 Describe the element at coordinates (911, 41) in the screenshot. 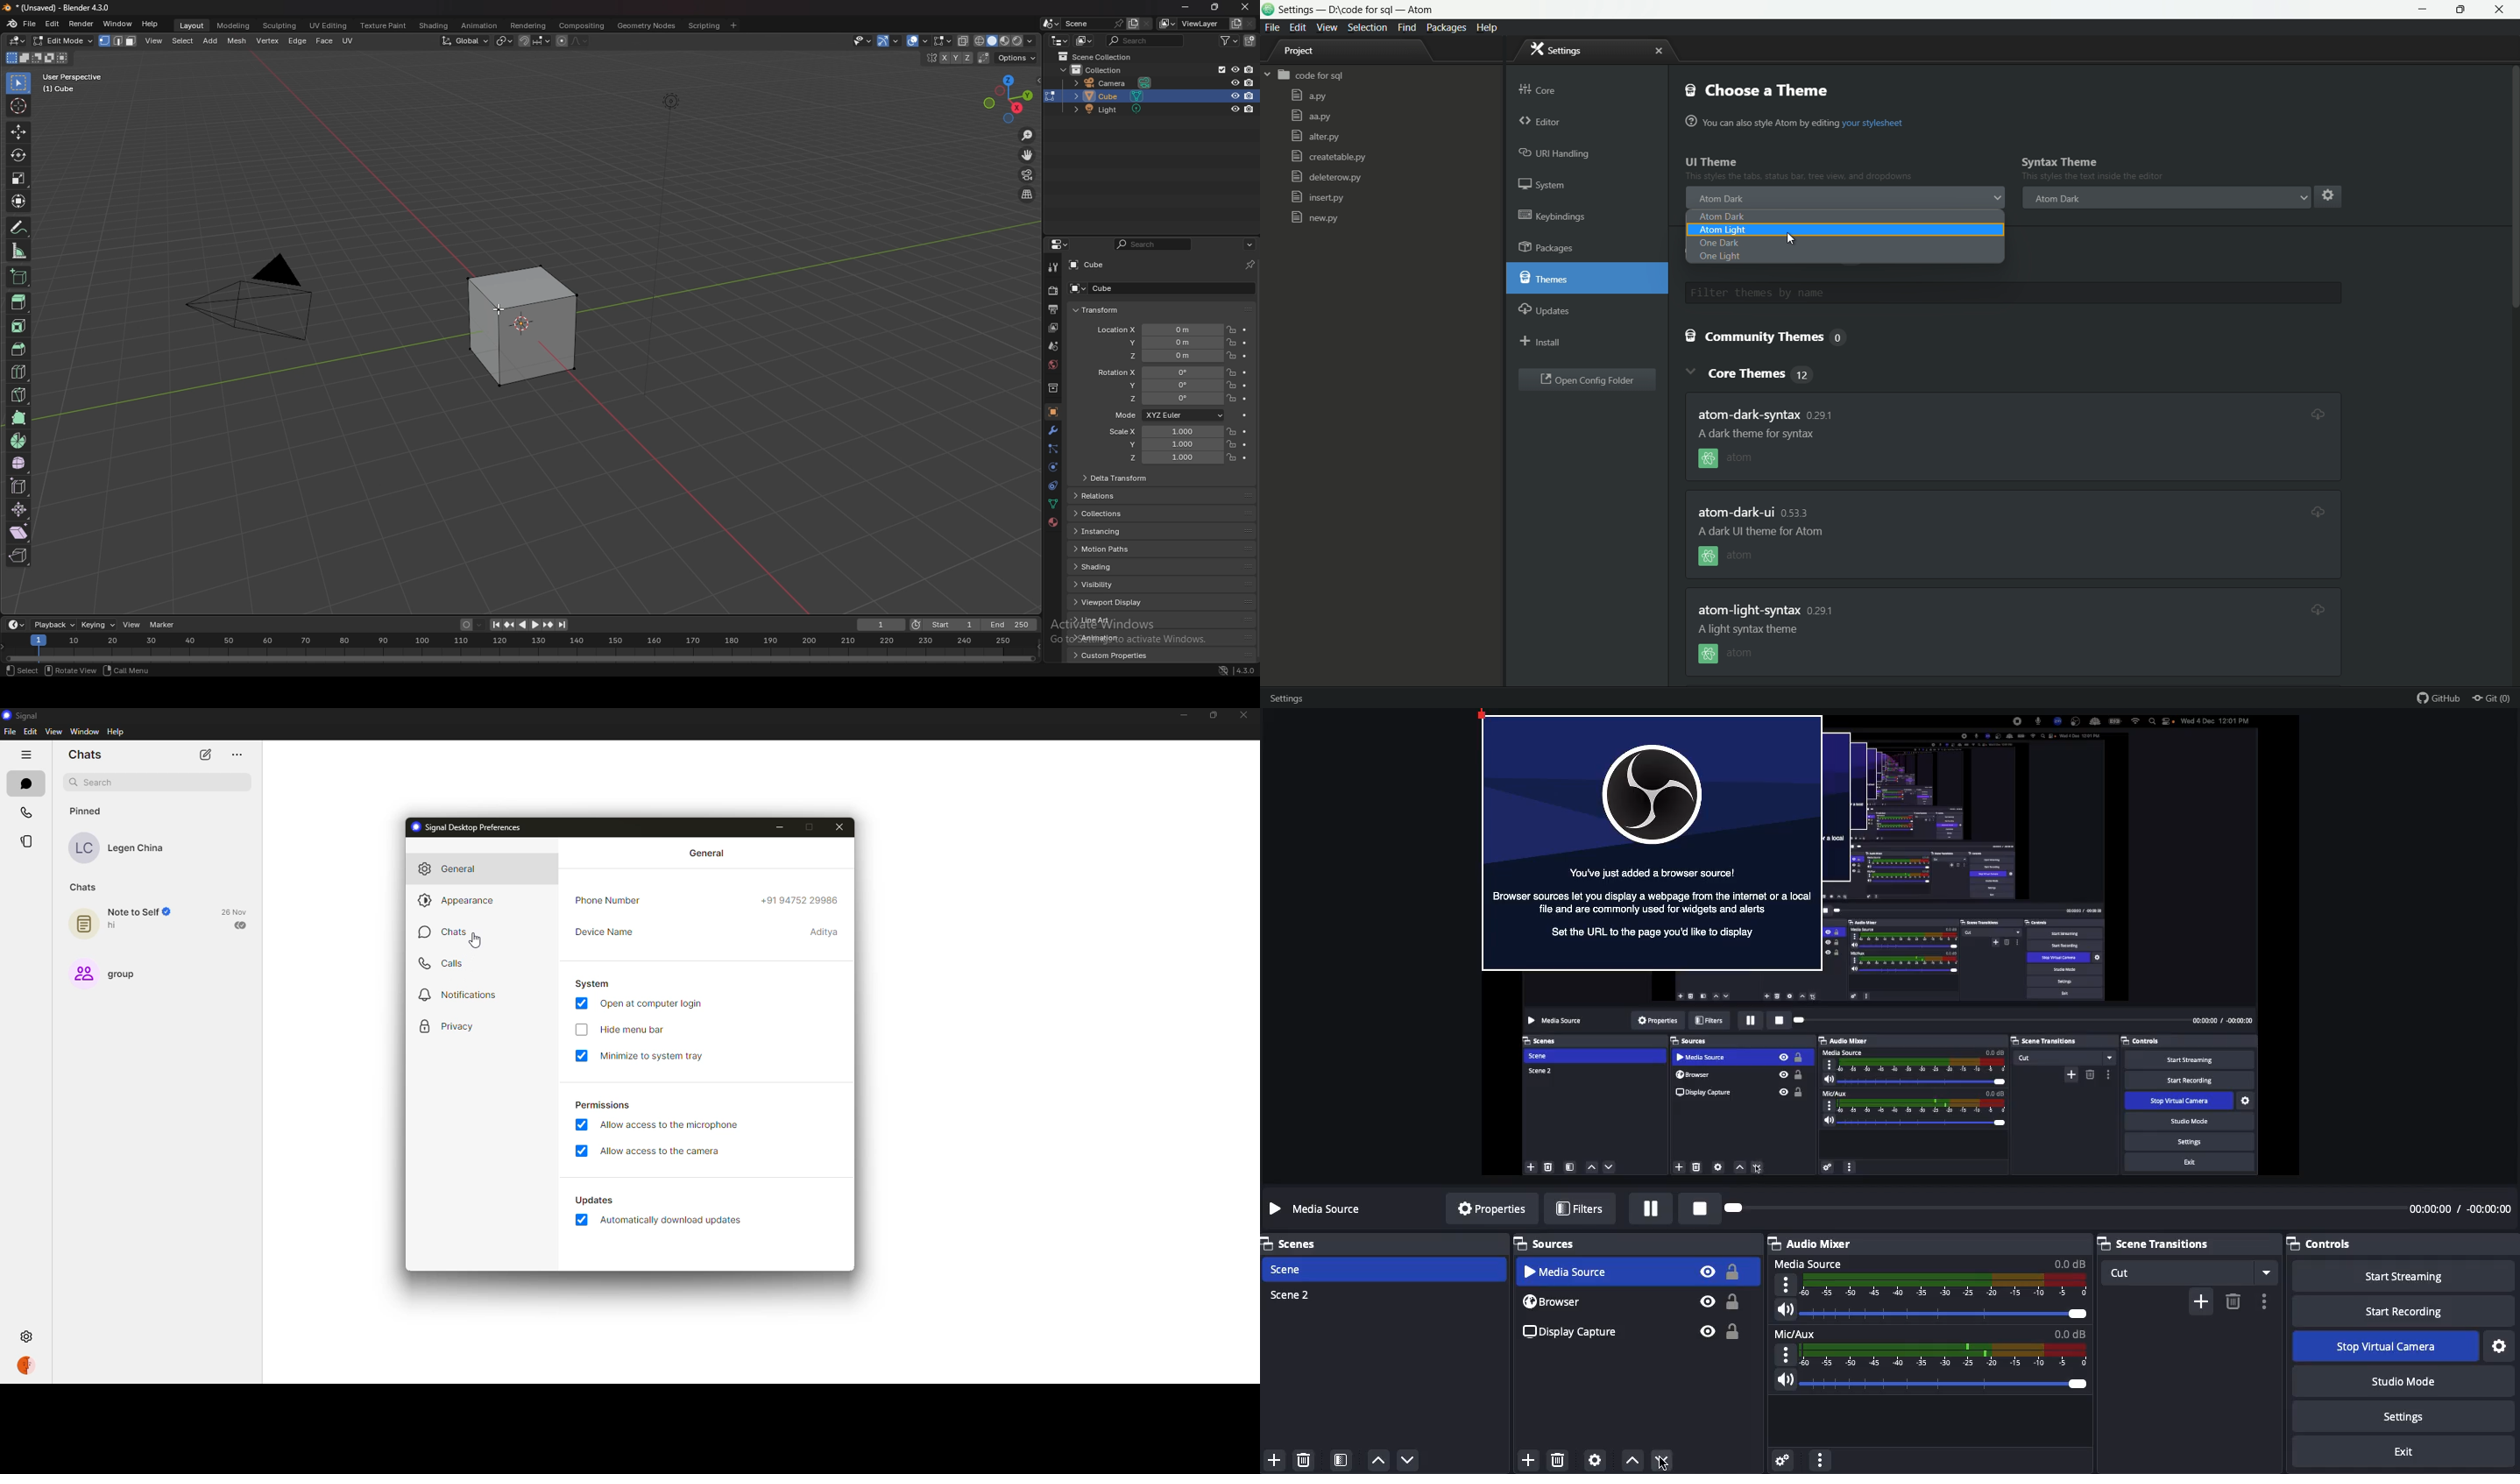

I see `show gizmo` at that location.